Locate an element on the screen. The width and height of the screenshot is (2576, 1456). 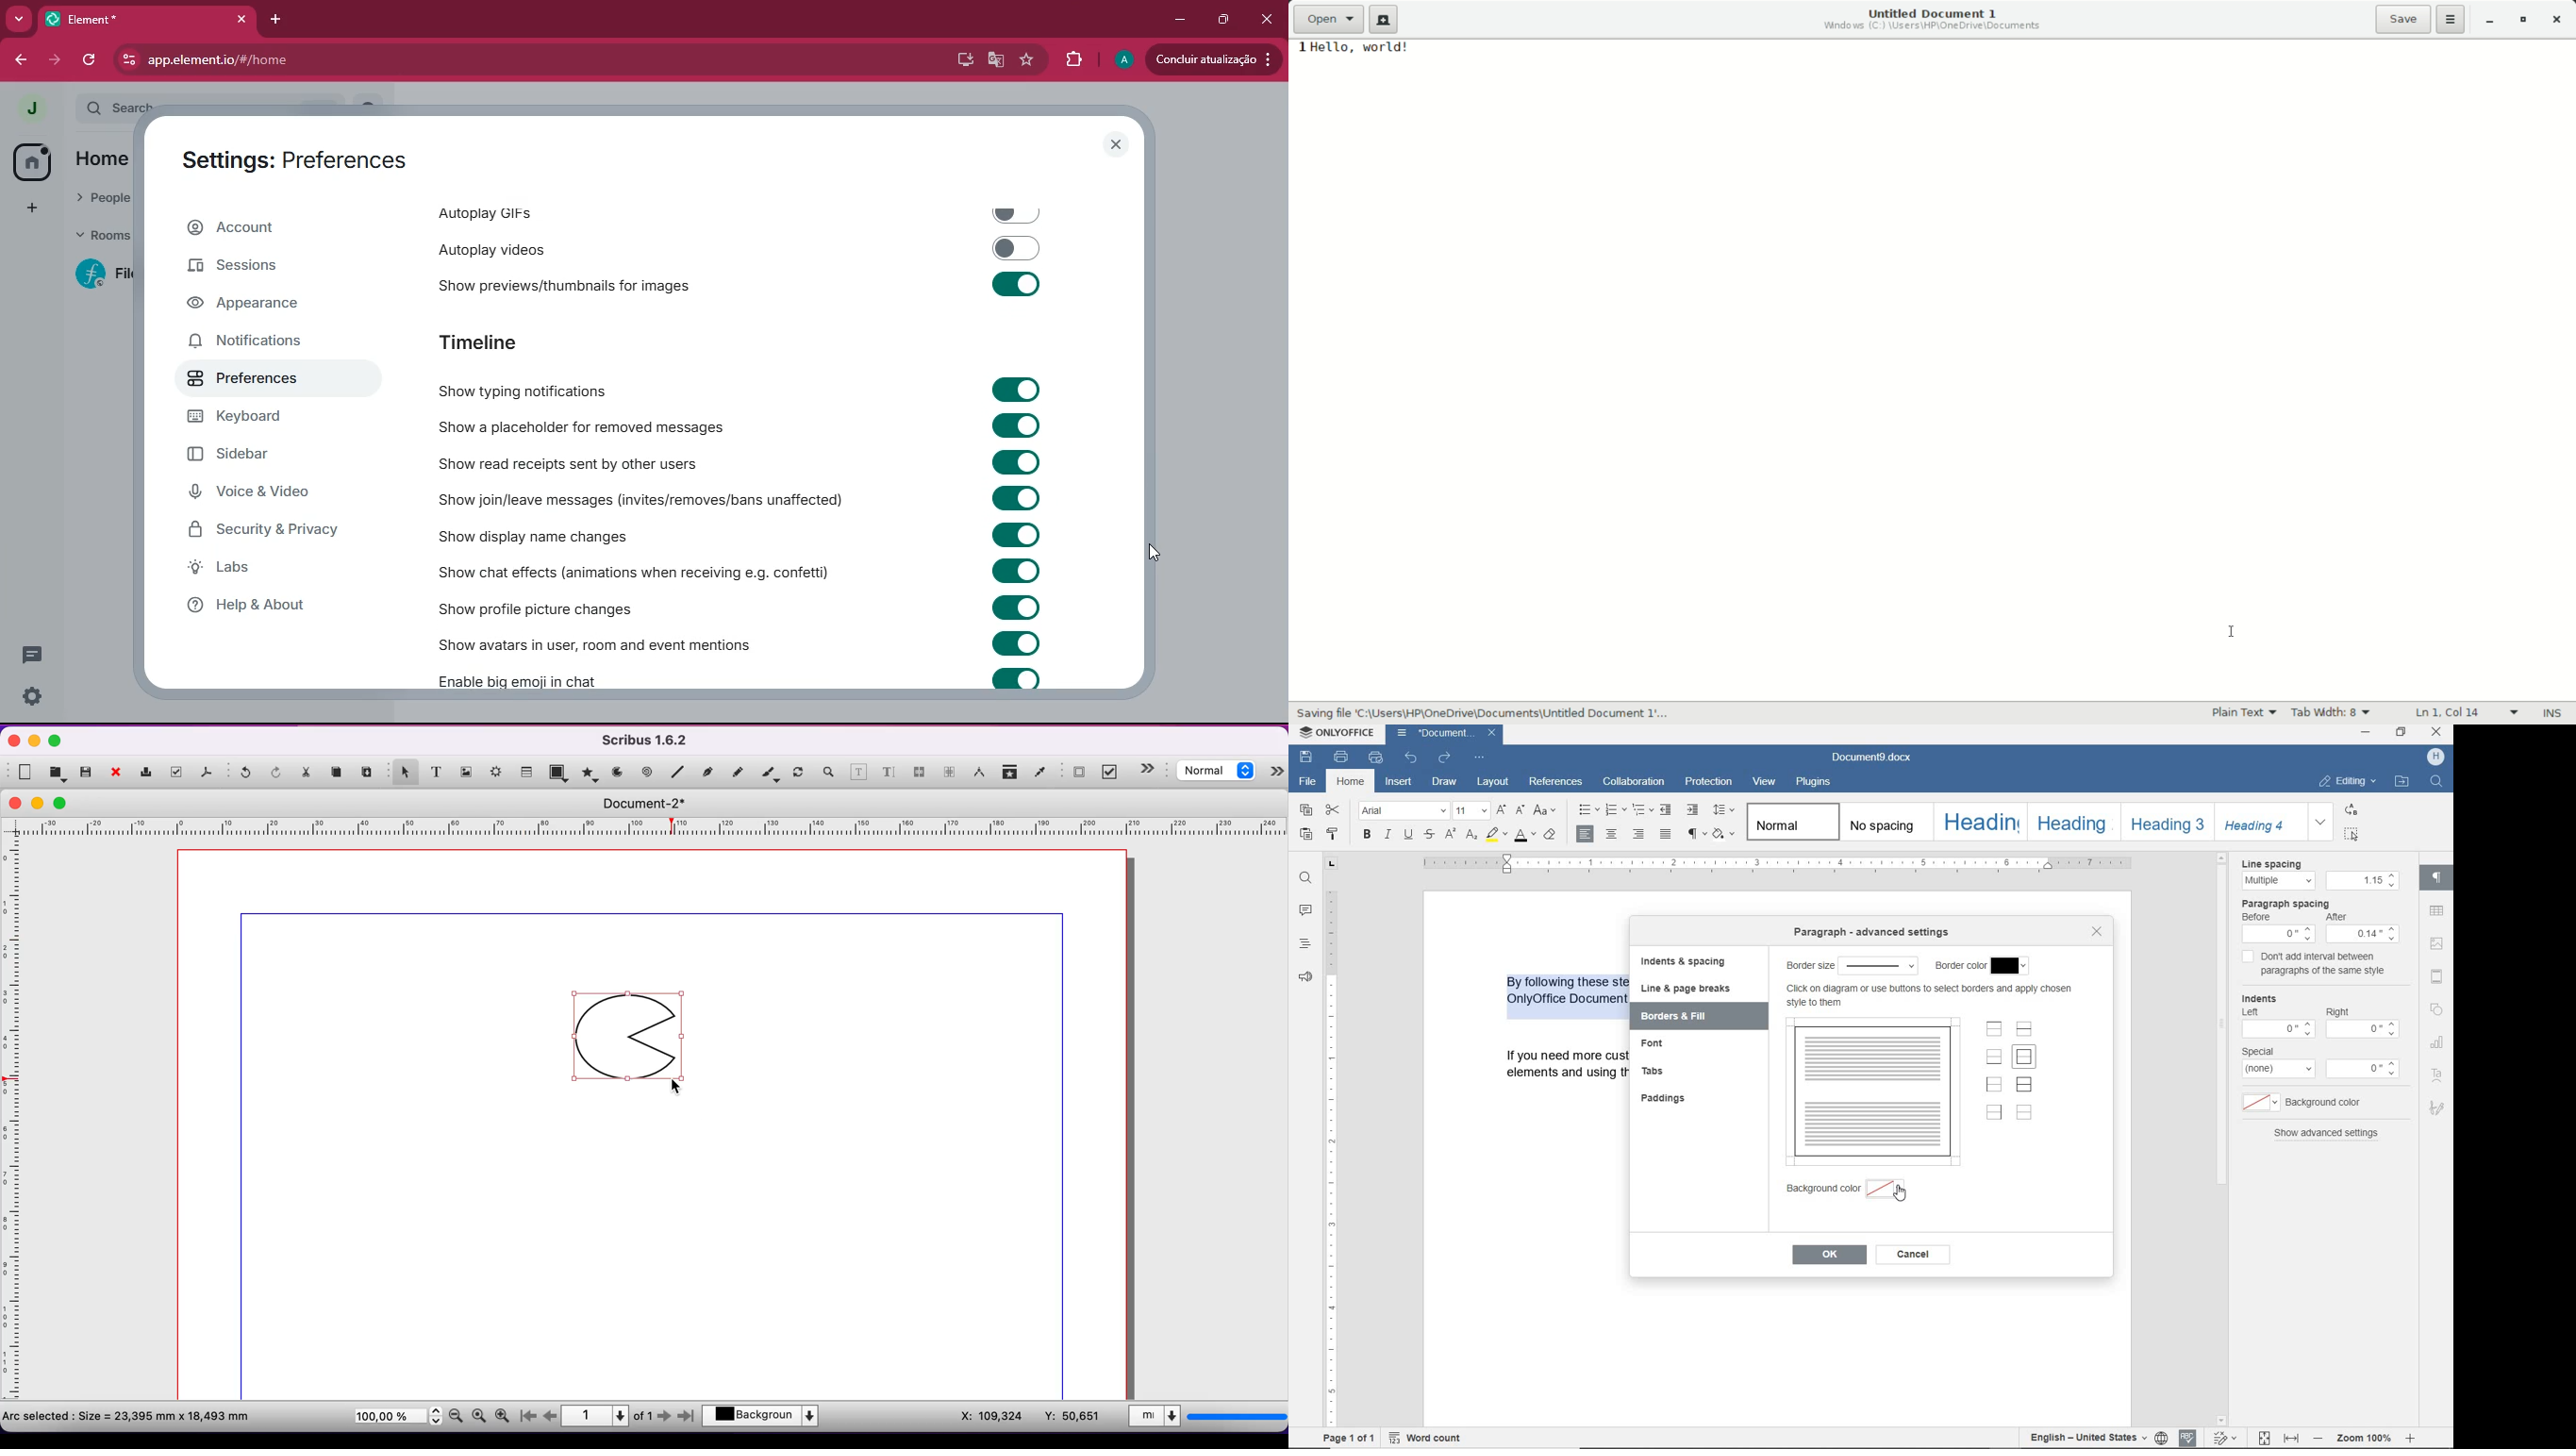
zoom to 100% is located at coordinates (479, 1418).